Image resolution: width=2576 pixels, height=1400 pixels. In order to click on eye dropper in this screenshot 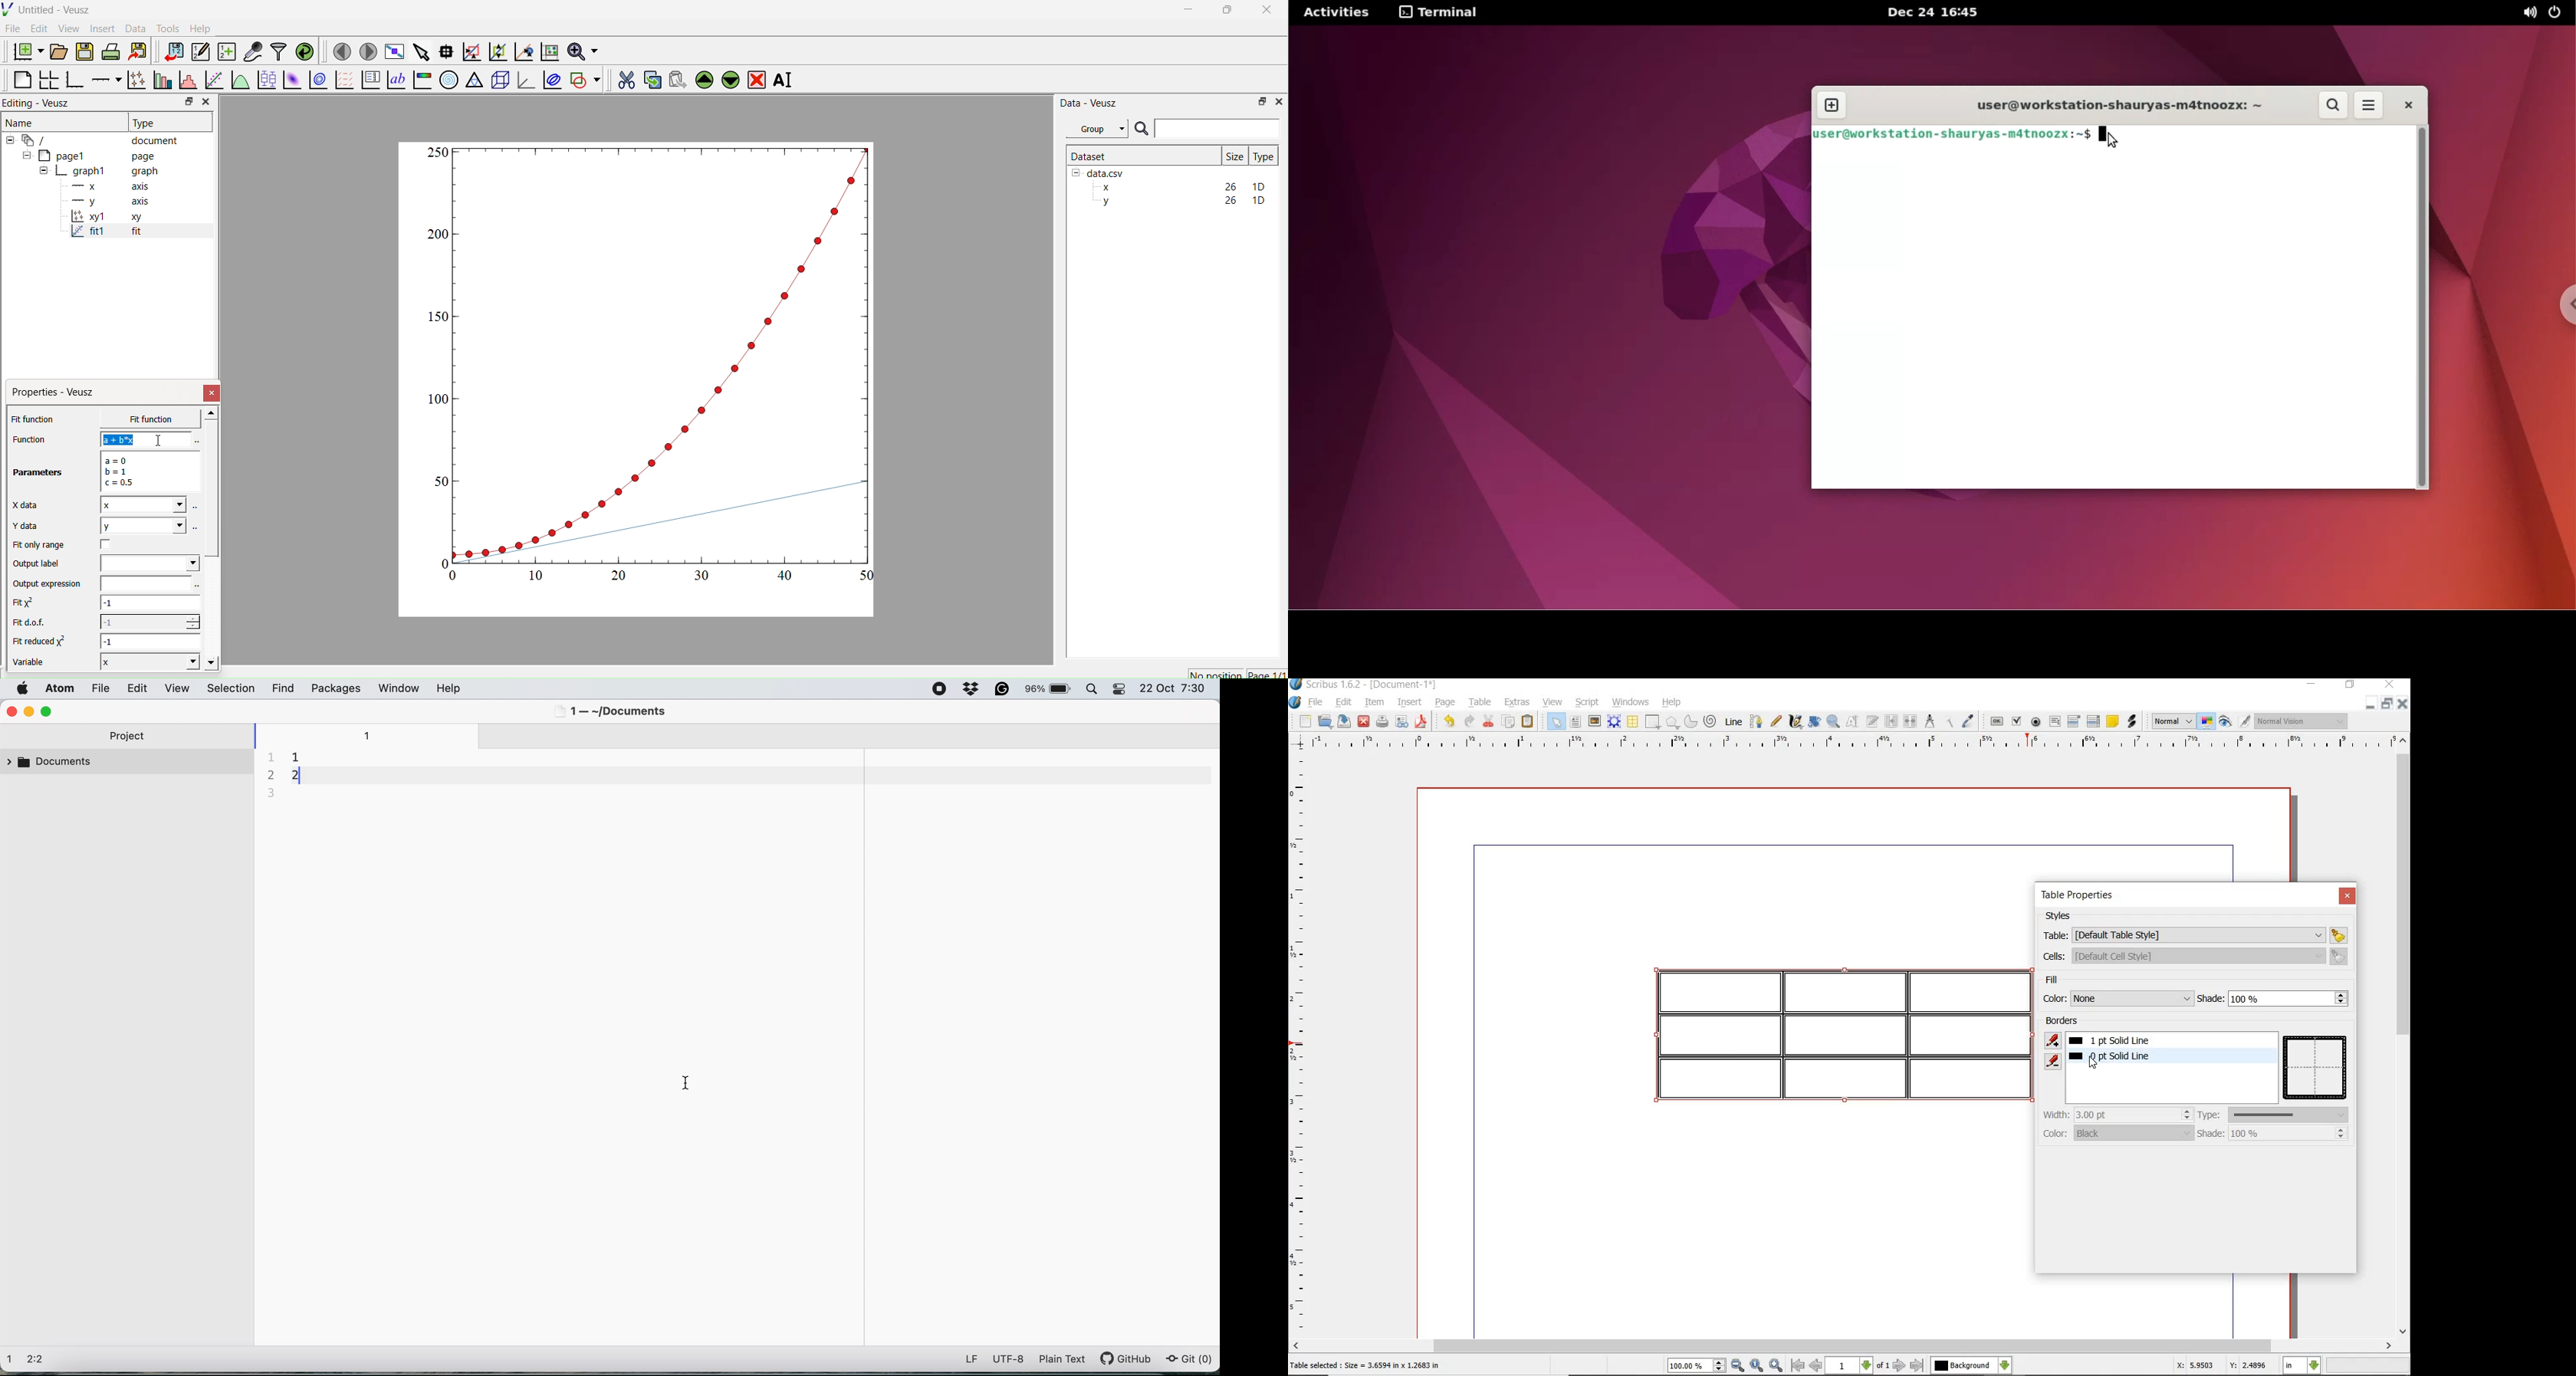, I will do `click(1969, 723)`.